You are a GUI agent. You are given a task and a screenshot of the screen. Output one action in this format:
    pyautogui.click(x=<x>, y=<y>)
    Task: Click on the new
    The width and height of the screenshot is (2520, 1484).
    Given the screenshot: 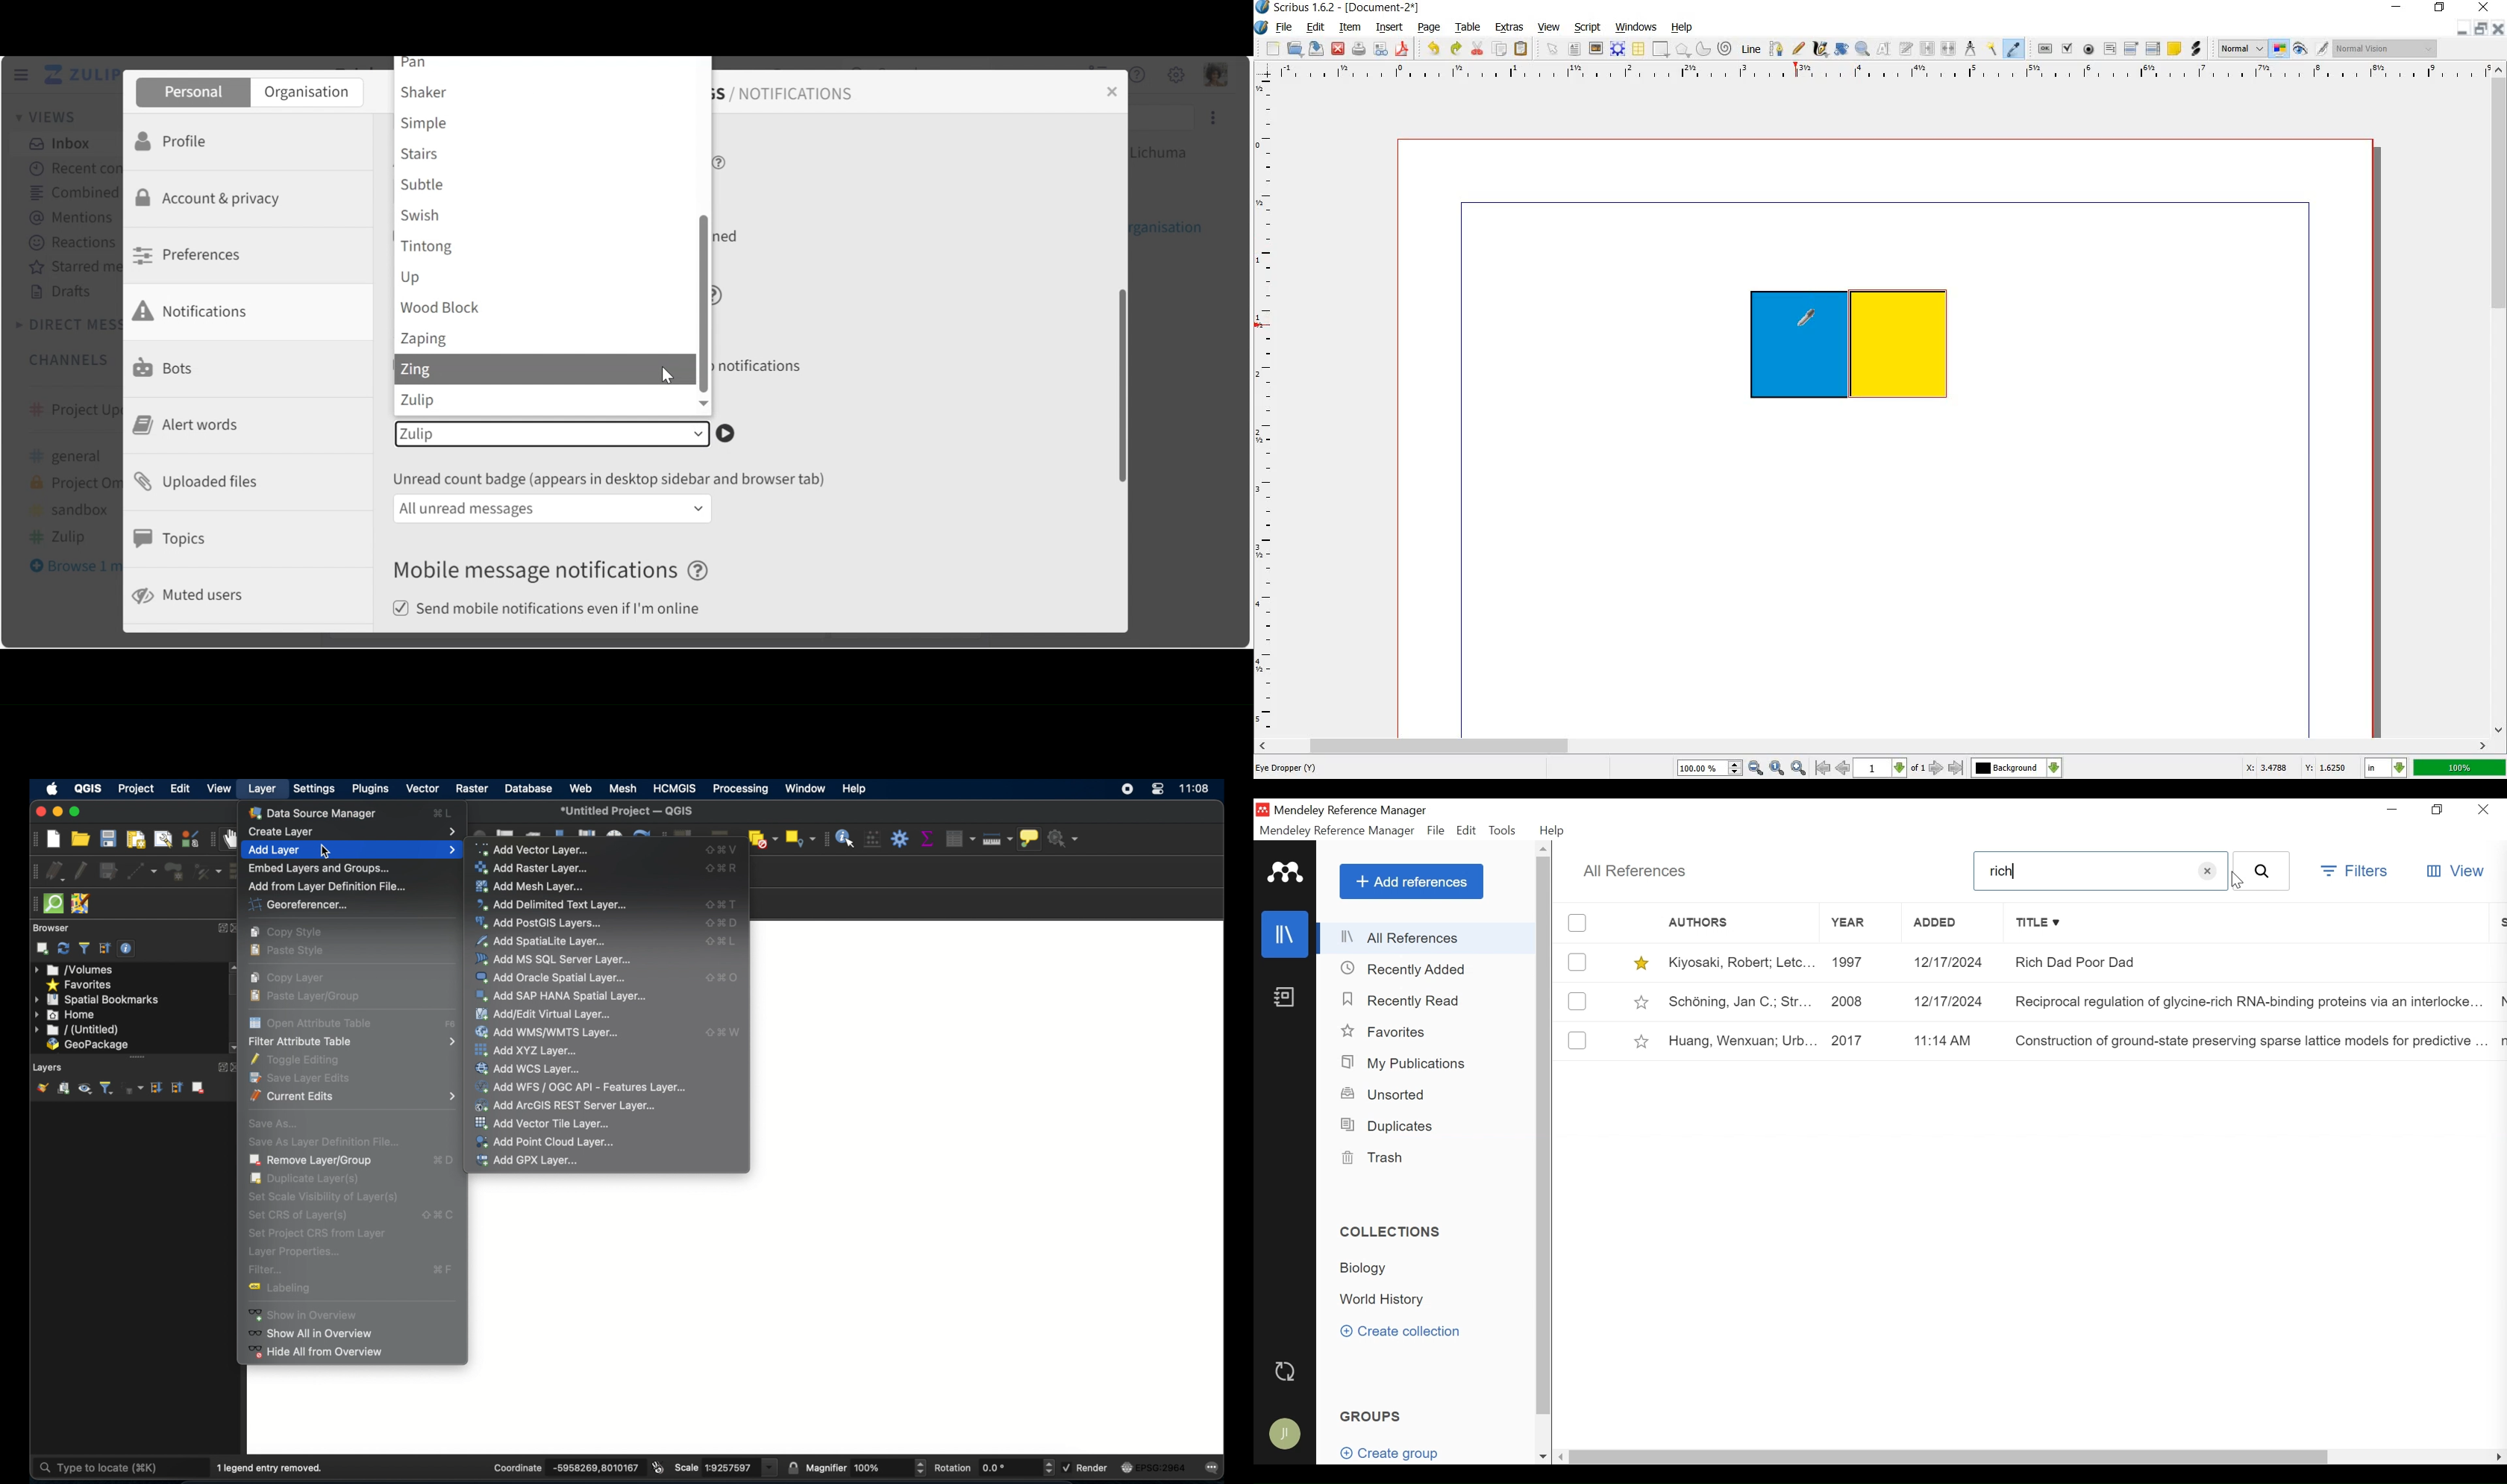 What is the action you would take?
    pyautogui.click(x=1272, y=49)
    